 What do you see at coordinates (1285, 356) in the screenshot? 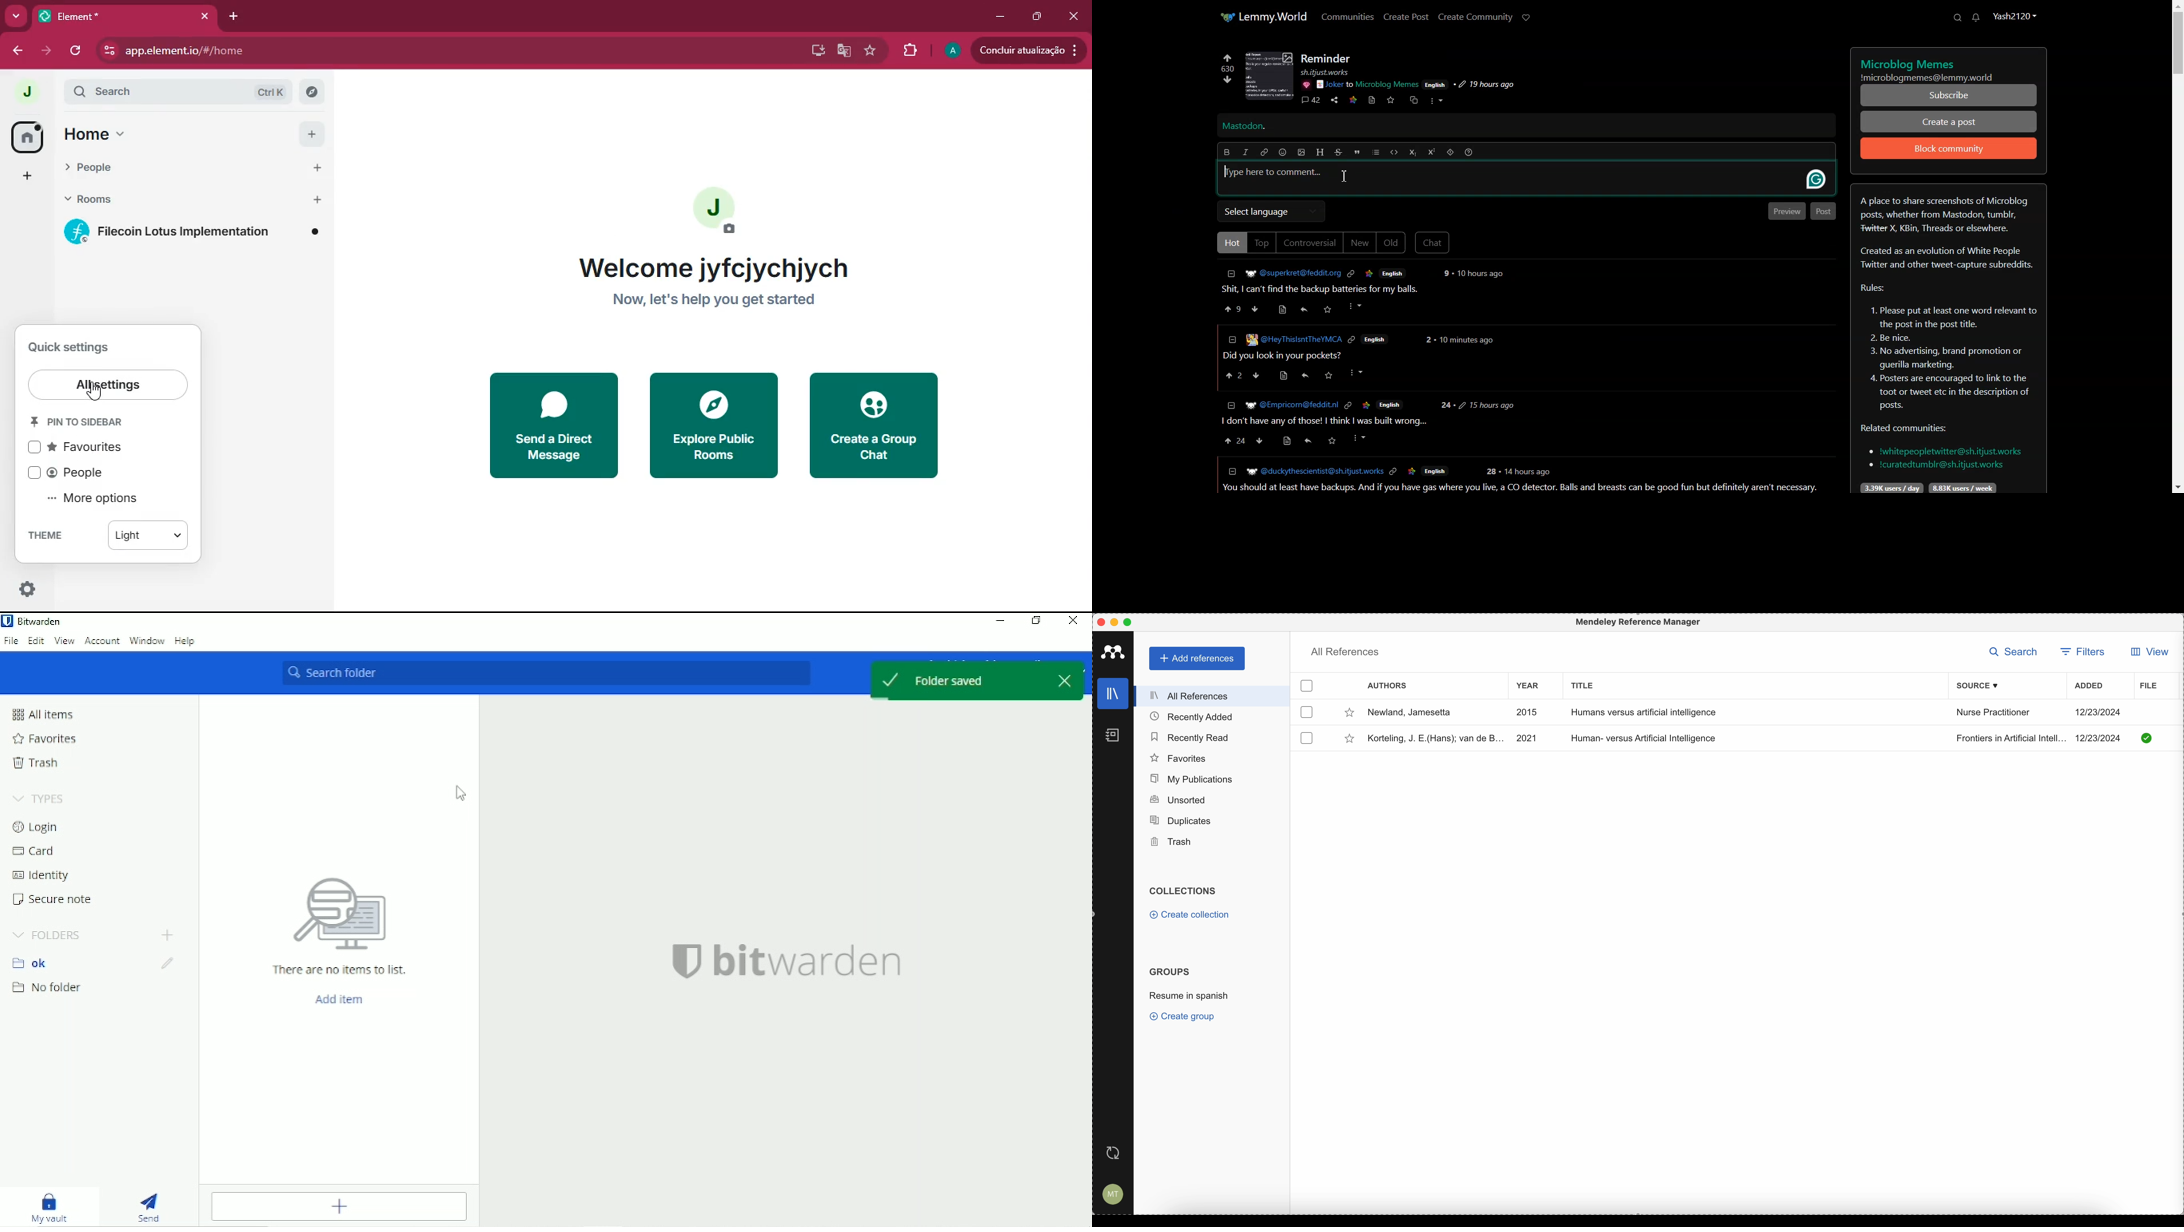
I see `Did you look in your pockets?` at bounding box center [1285, 356].